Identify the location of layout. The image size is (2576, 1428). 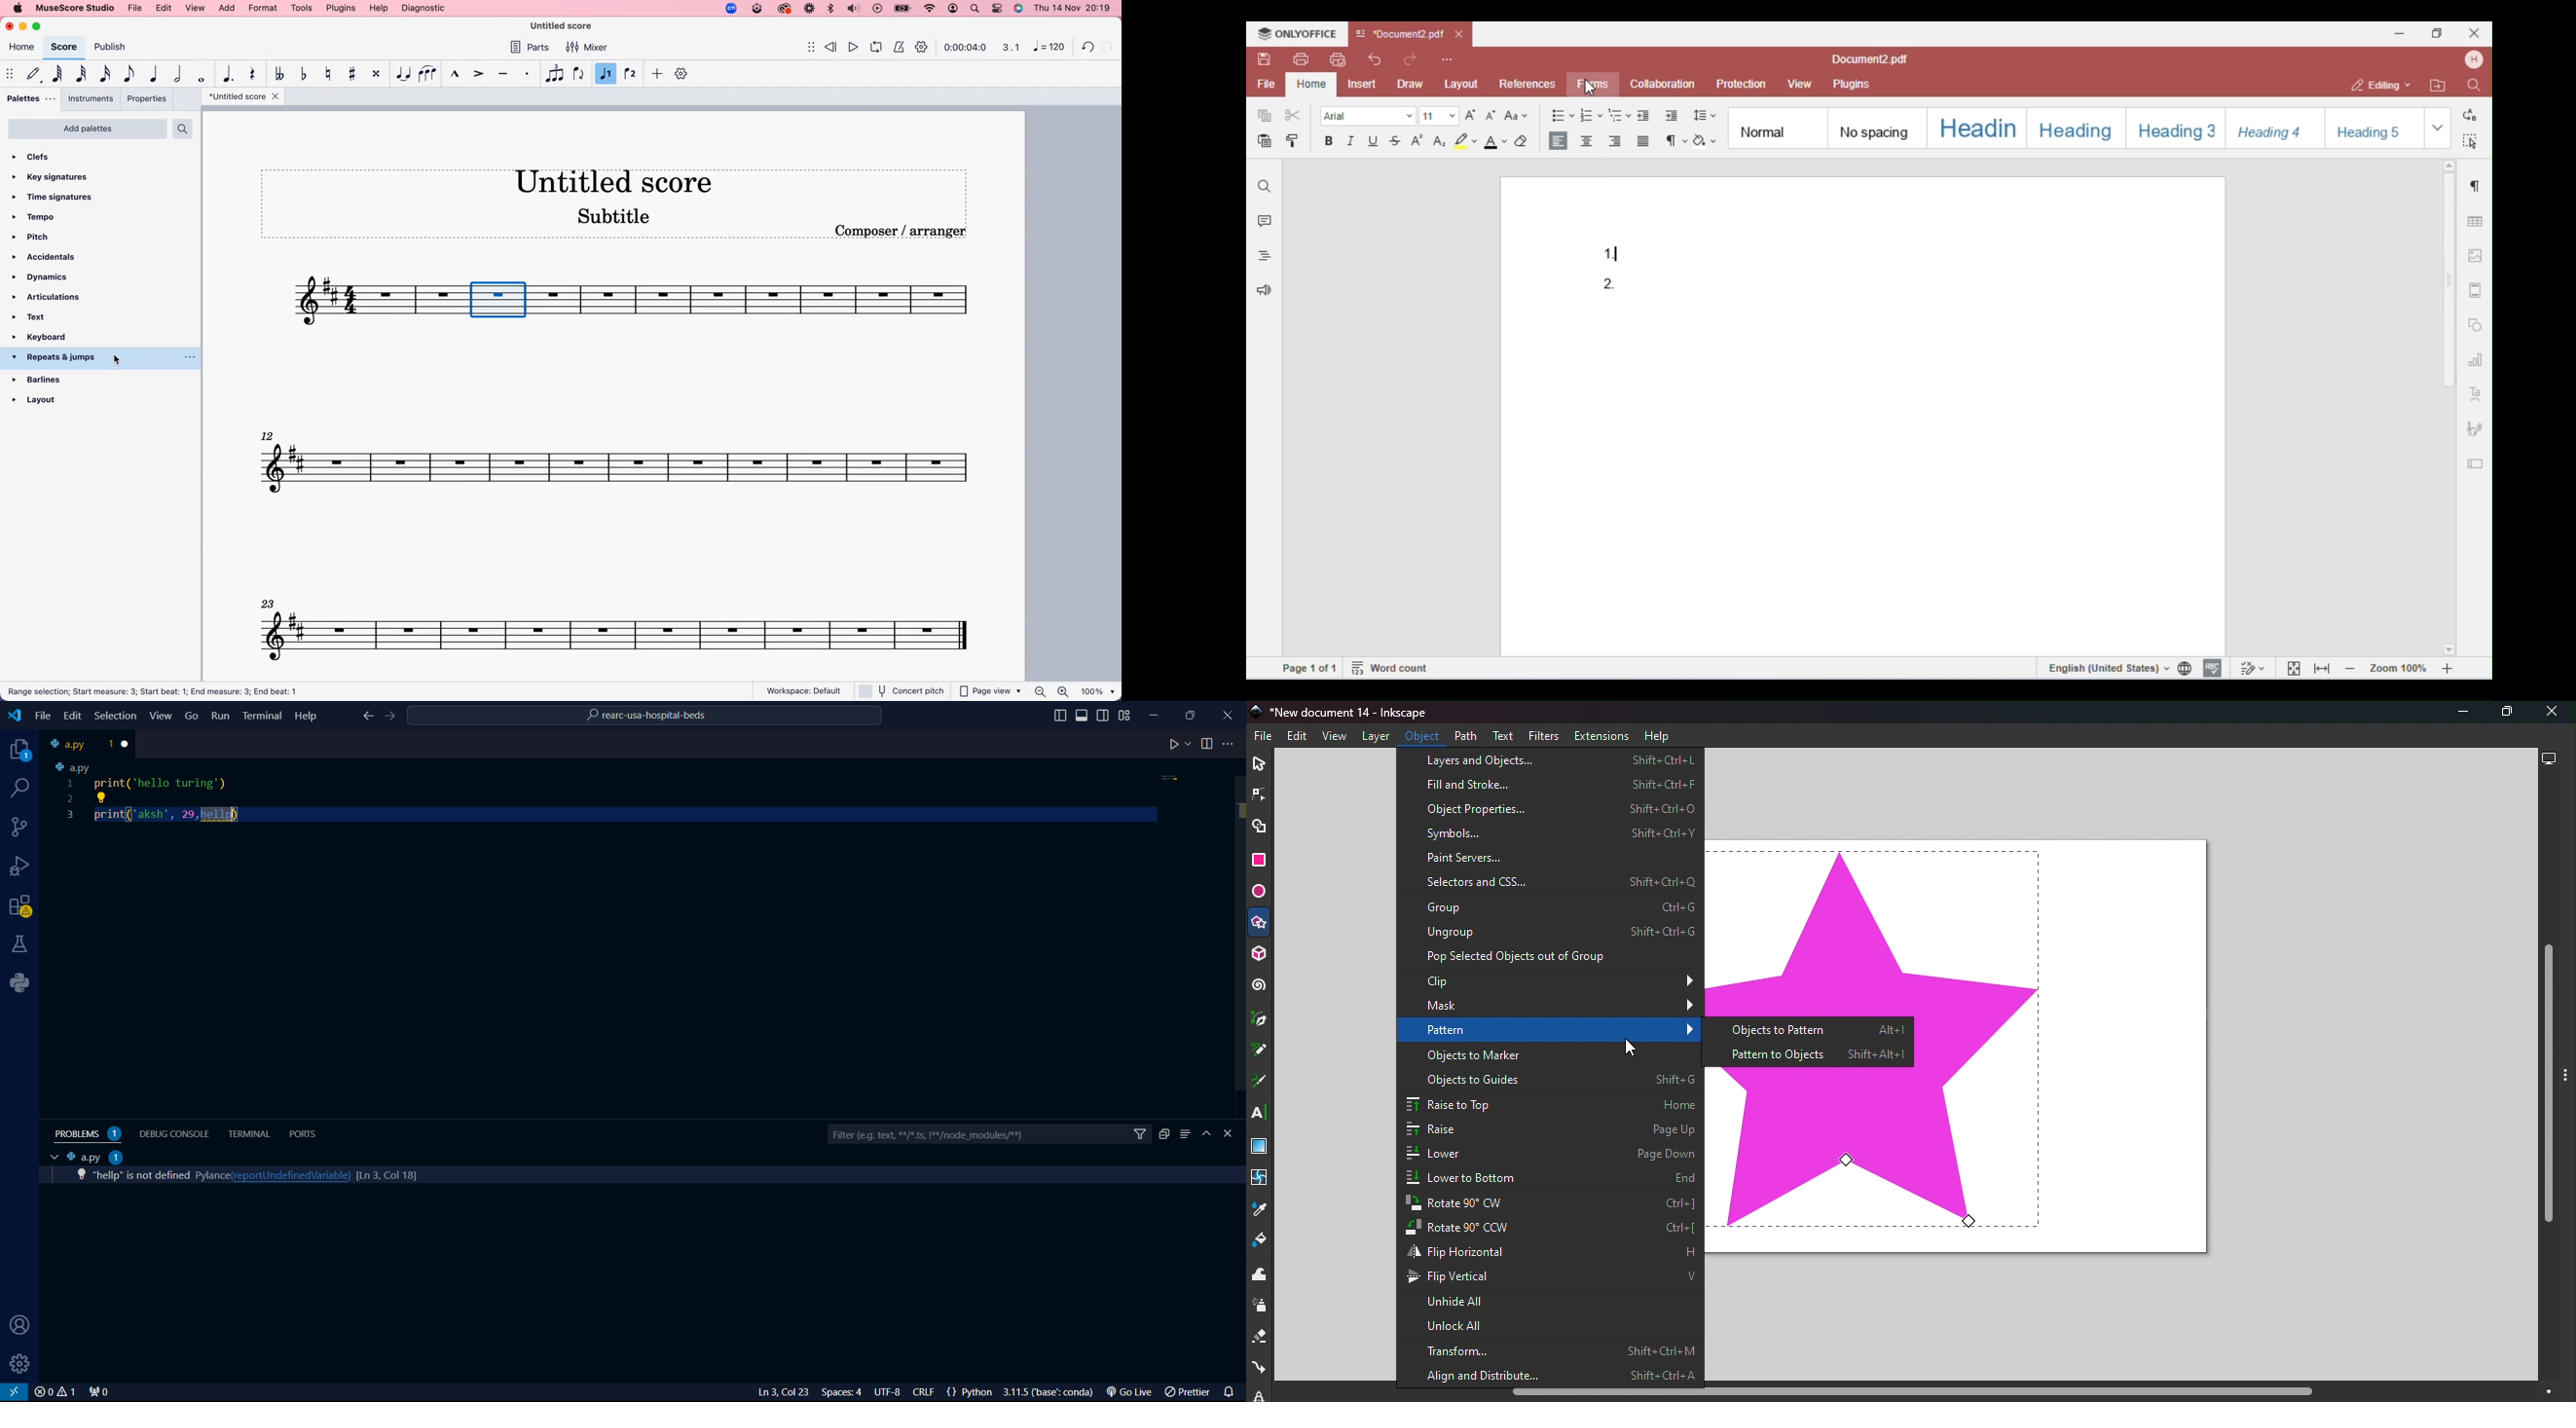
(84, 395).